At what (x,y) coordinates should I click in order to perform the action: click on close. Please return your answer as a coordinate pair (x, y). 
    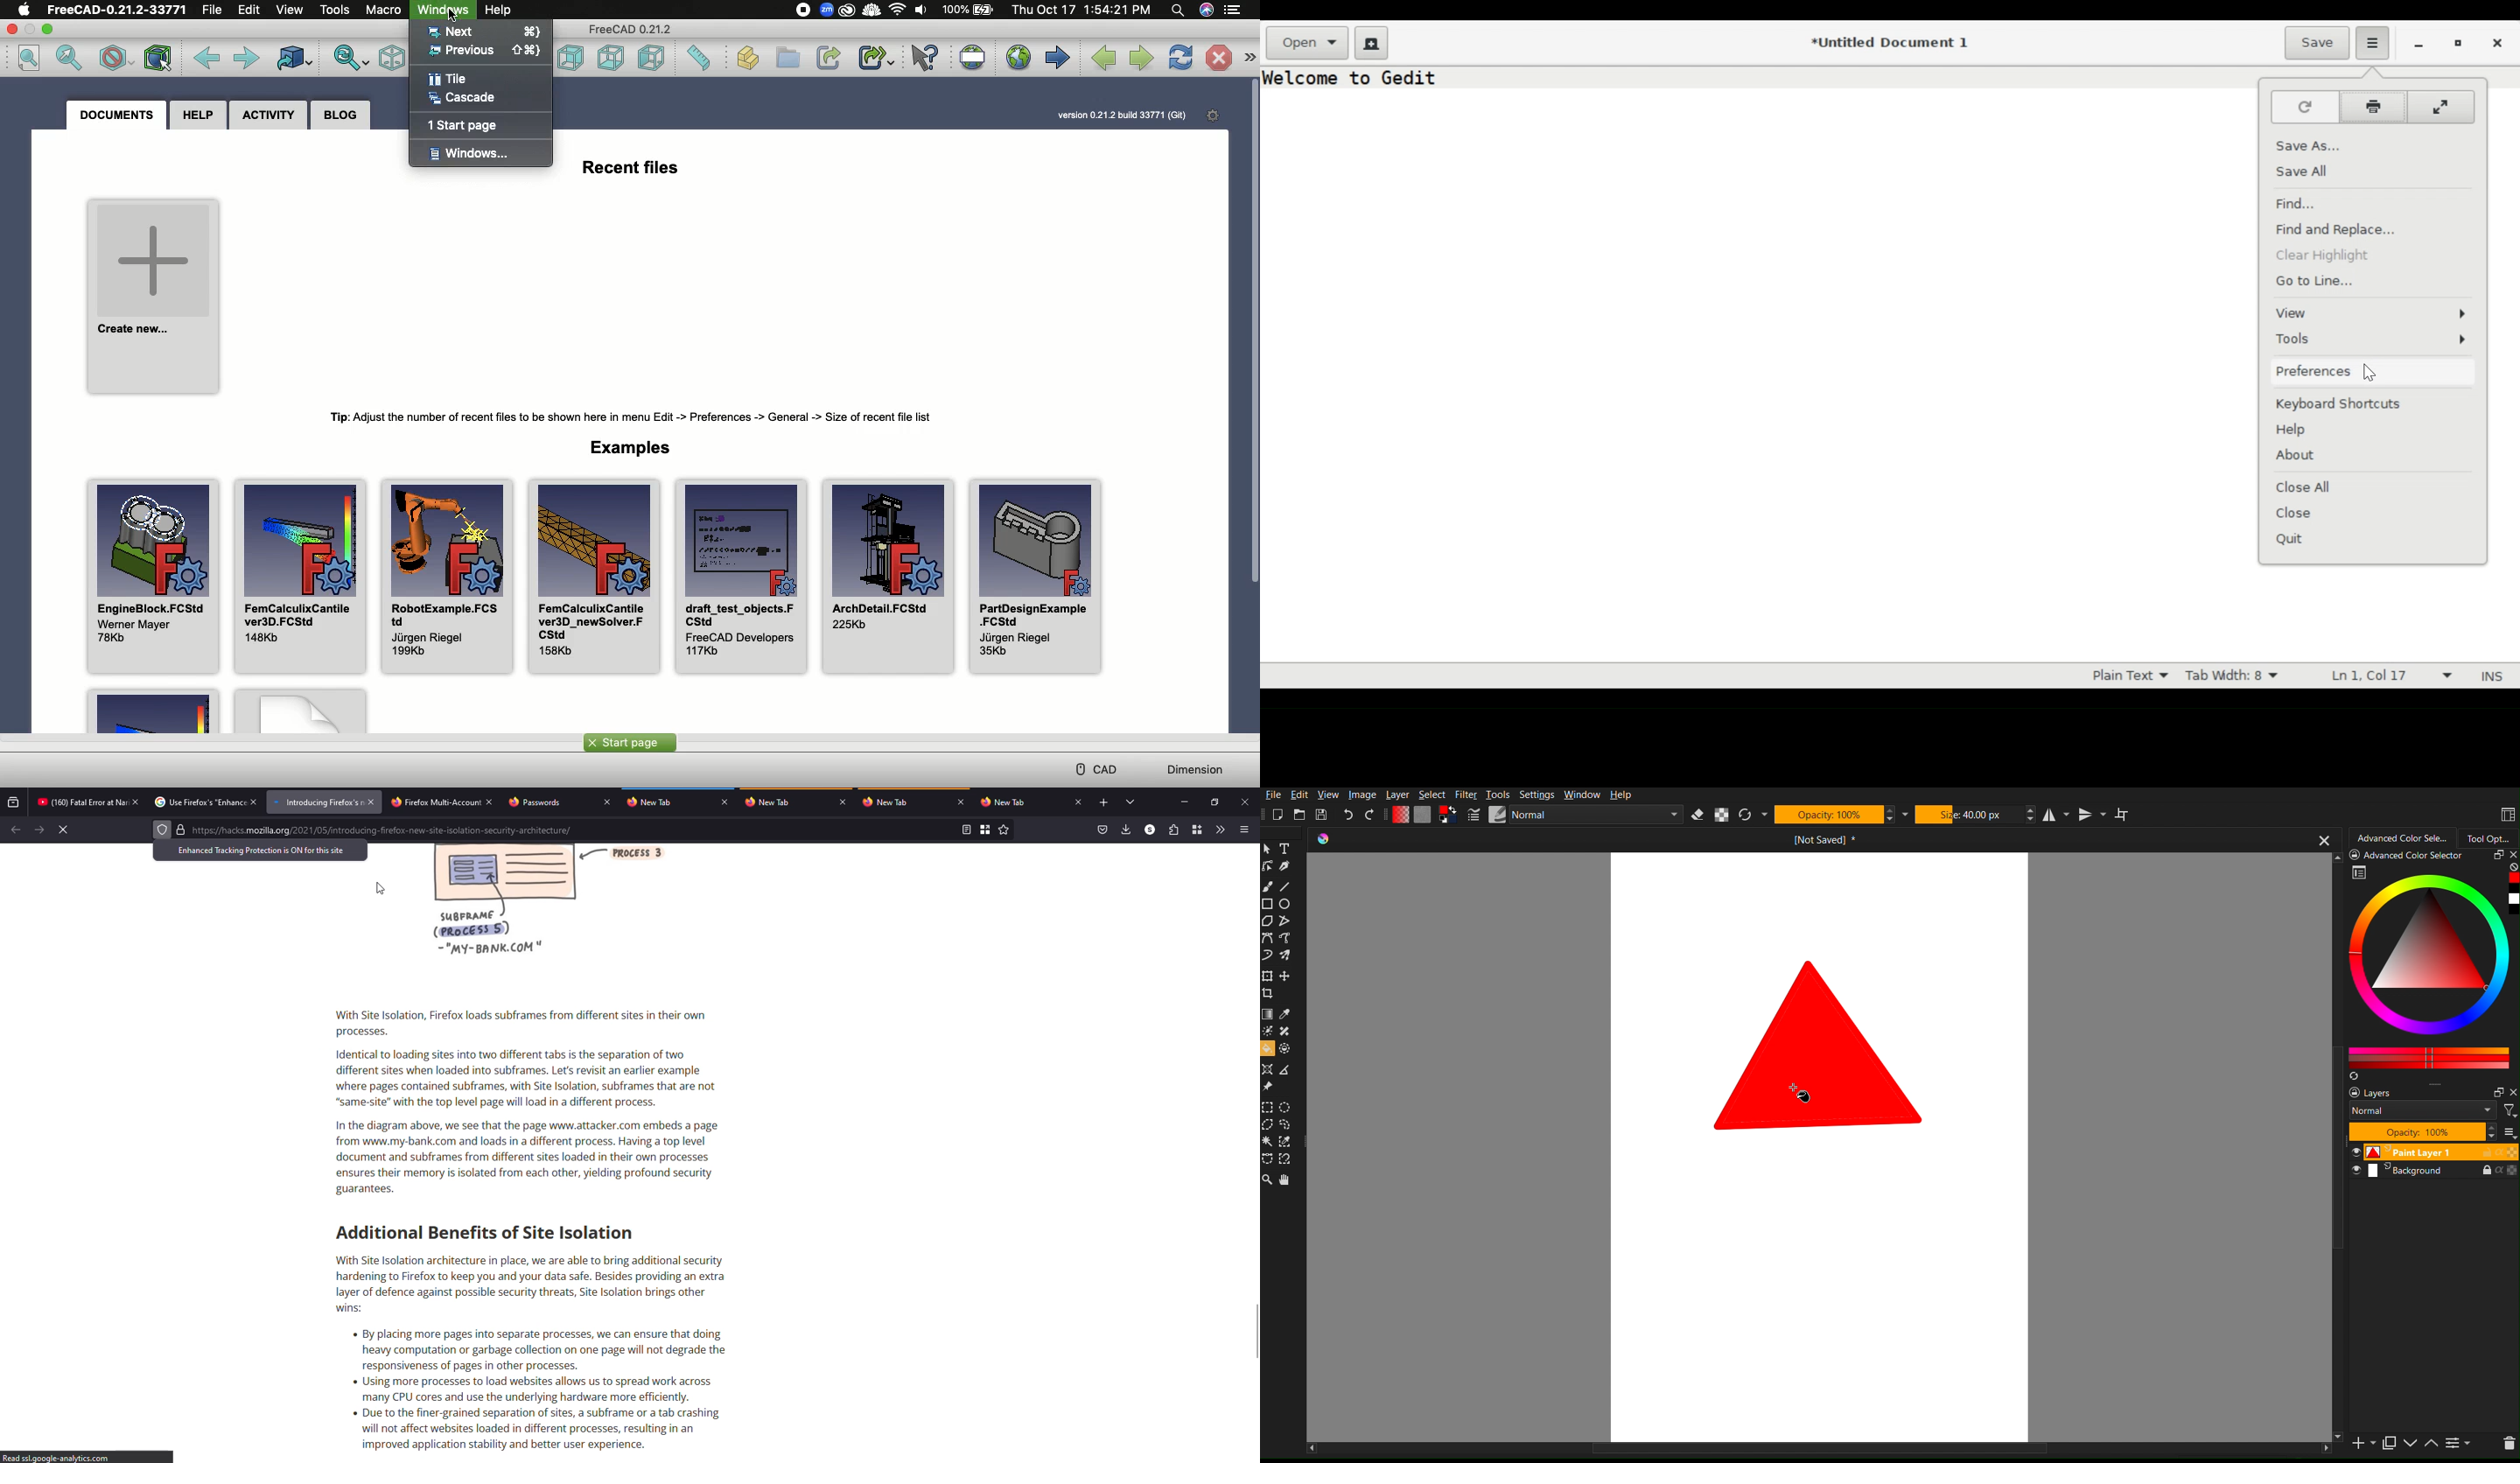
    Looking at the image, I should click on (371, 801).